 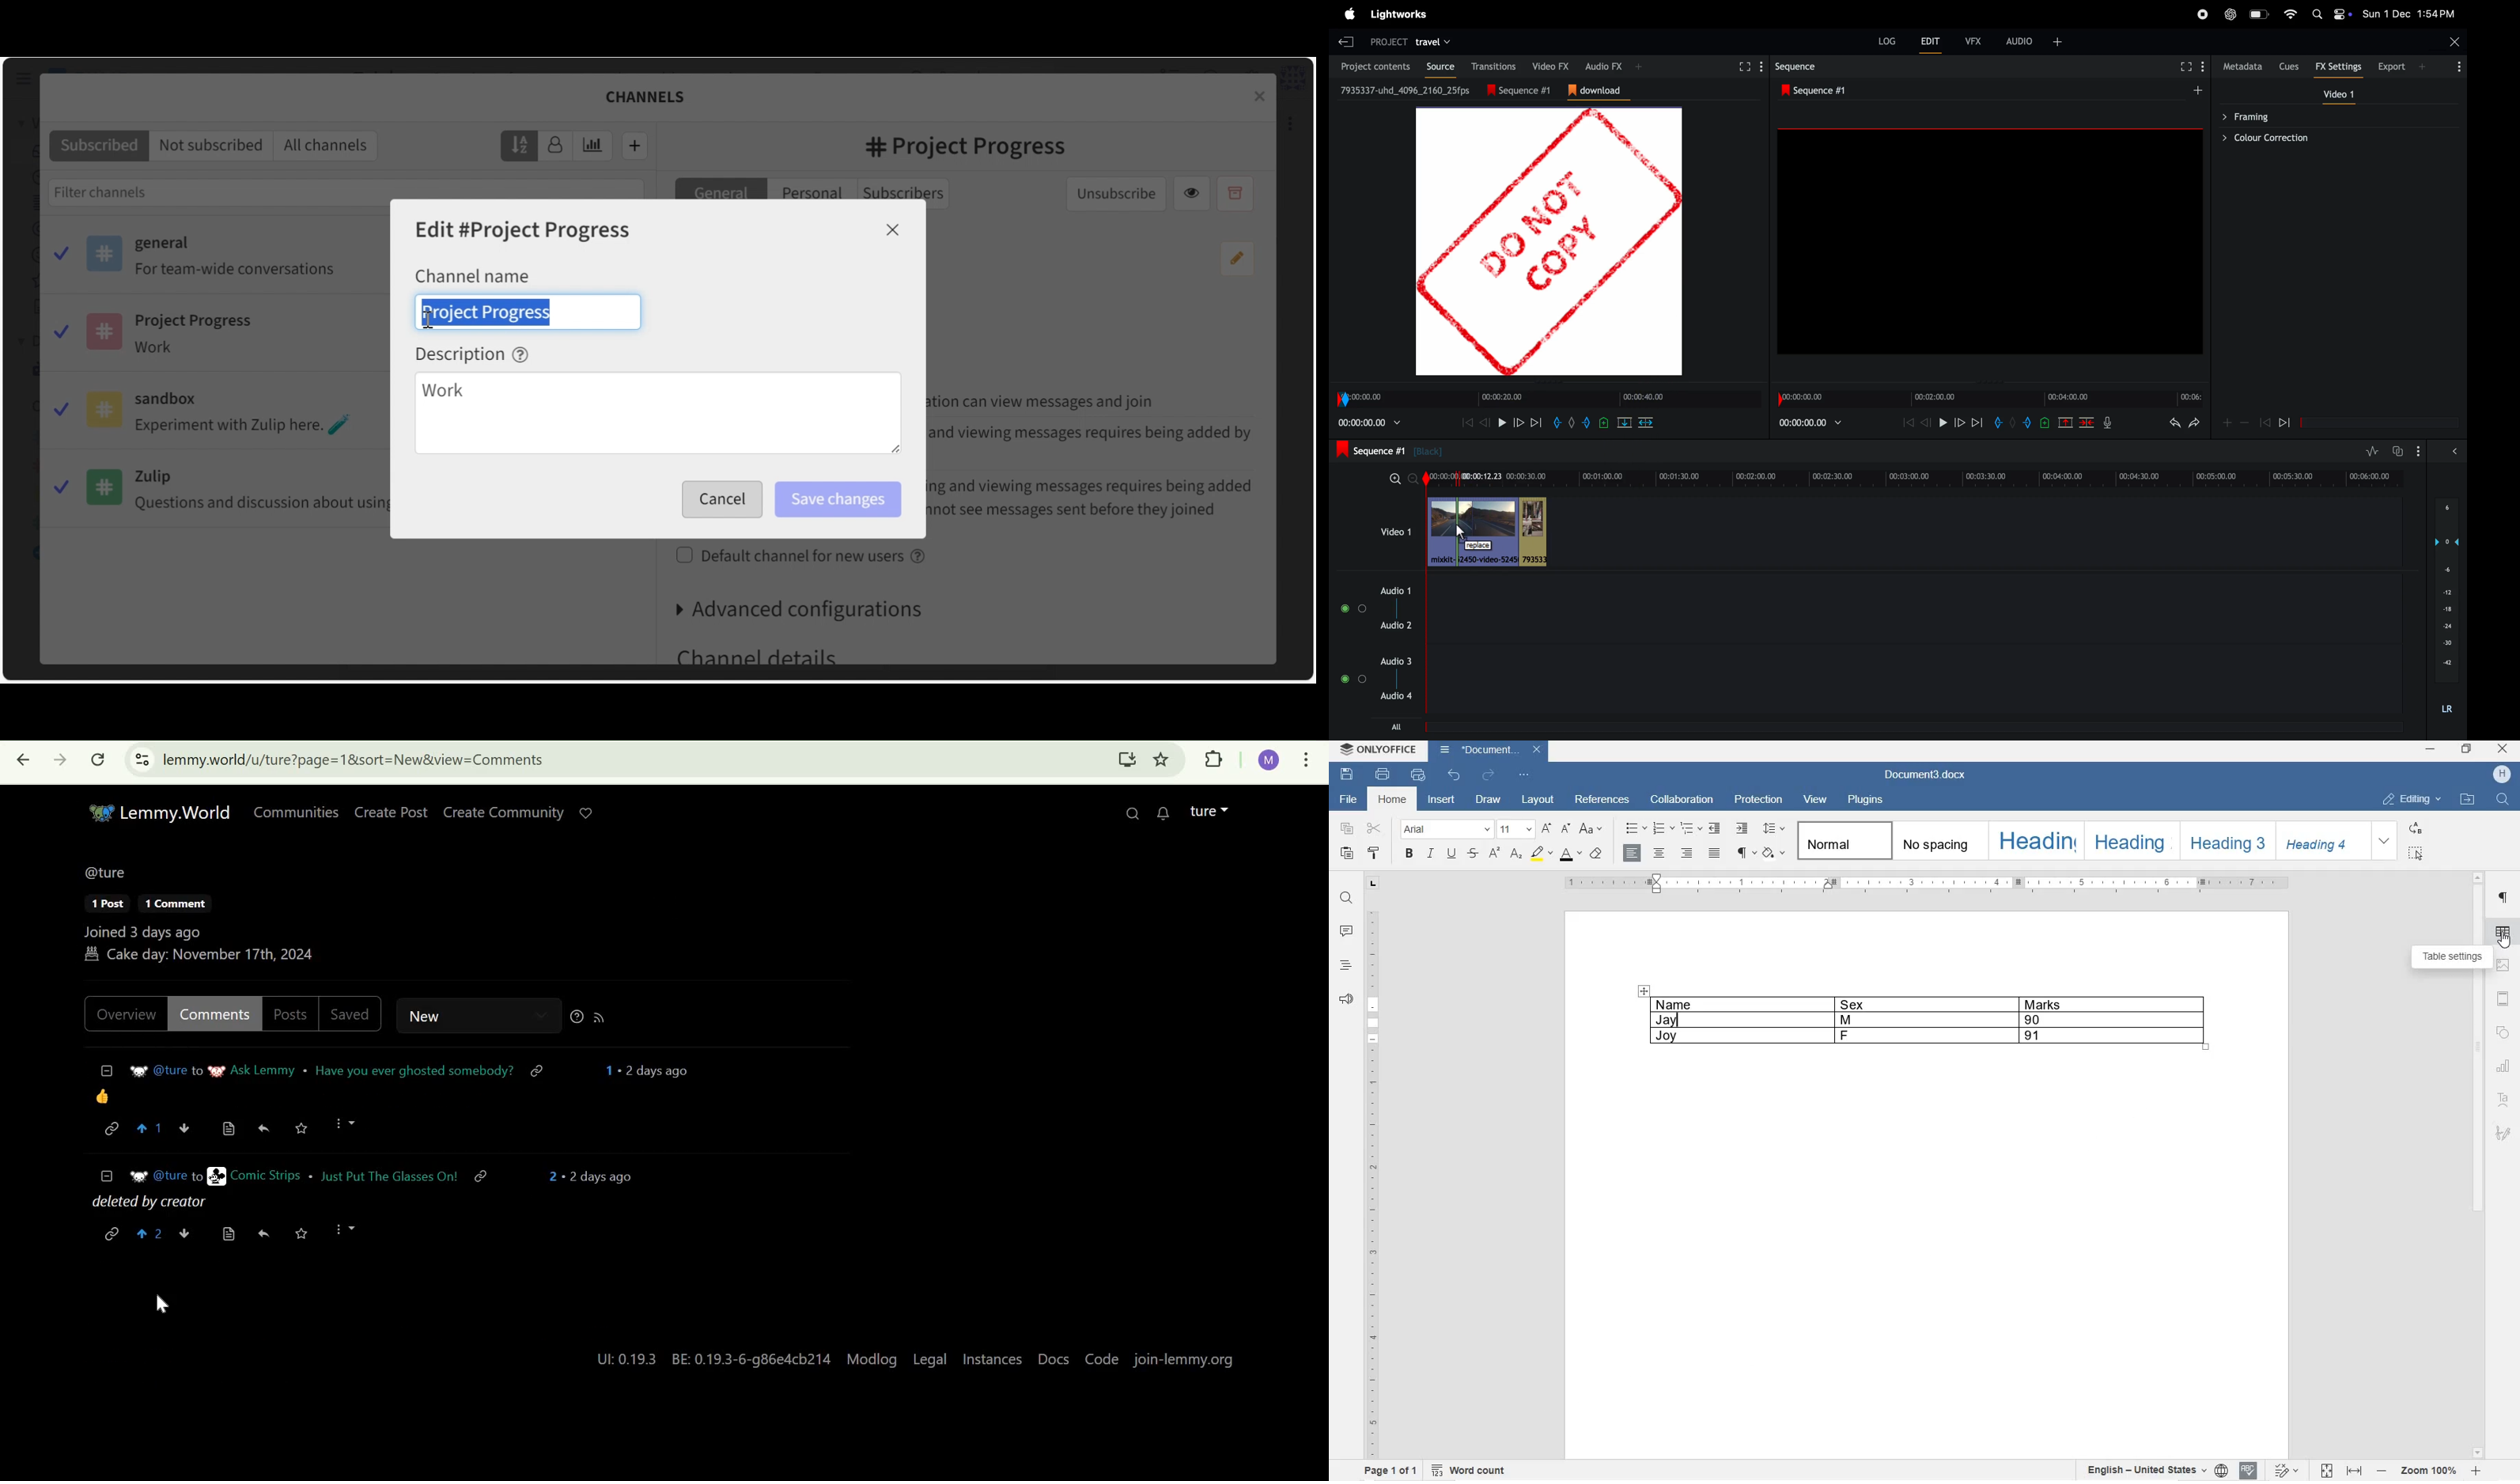 I want to click on forward, so click(x=1518, y=423).